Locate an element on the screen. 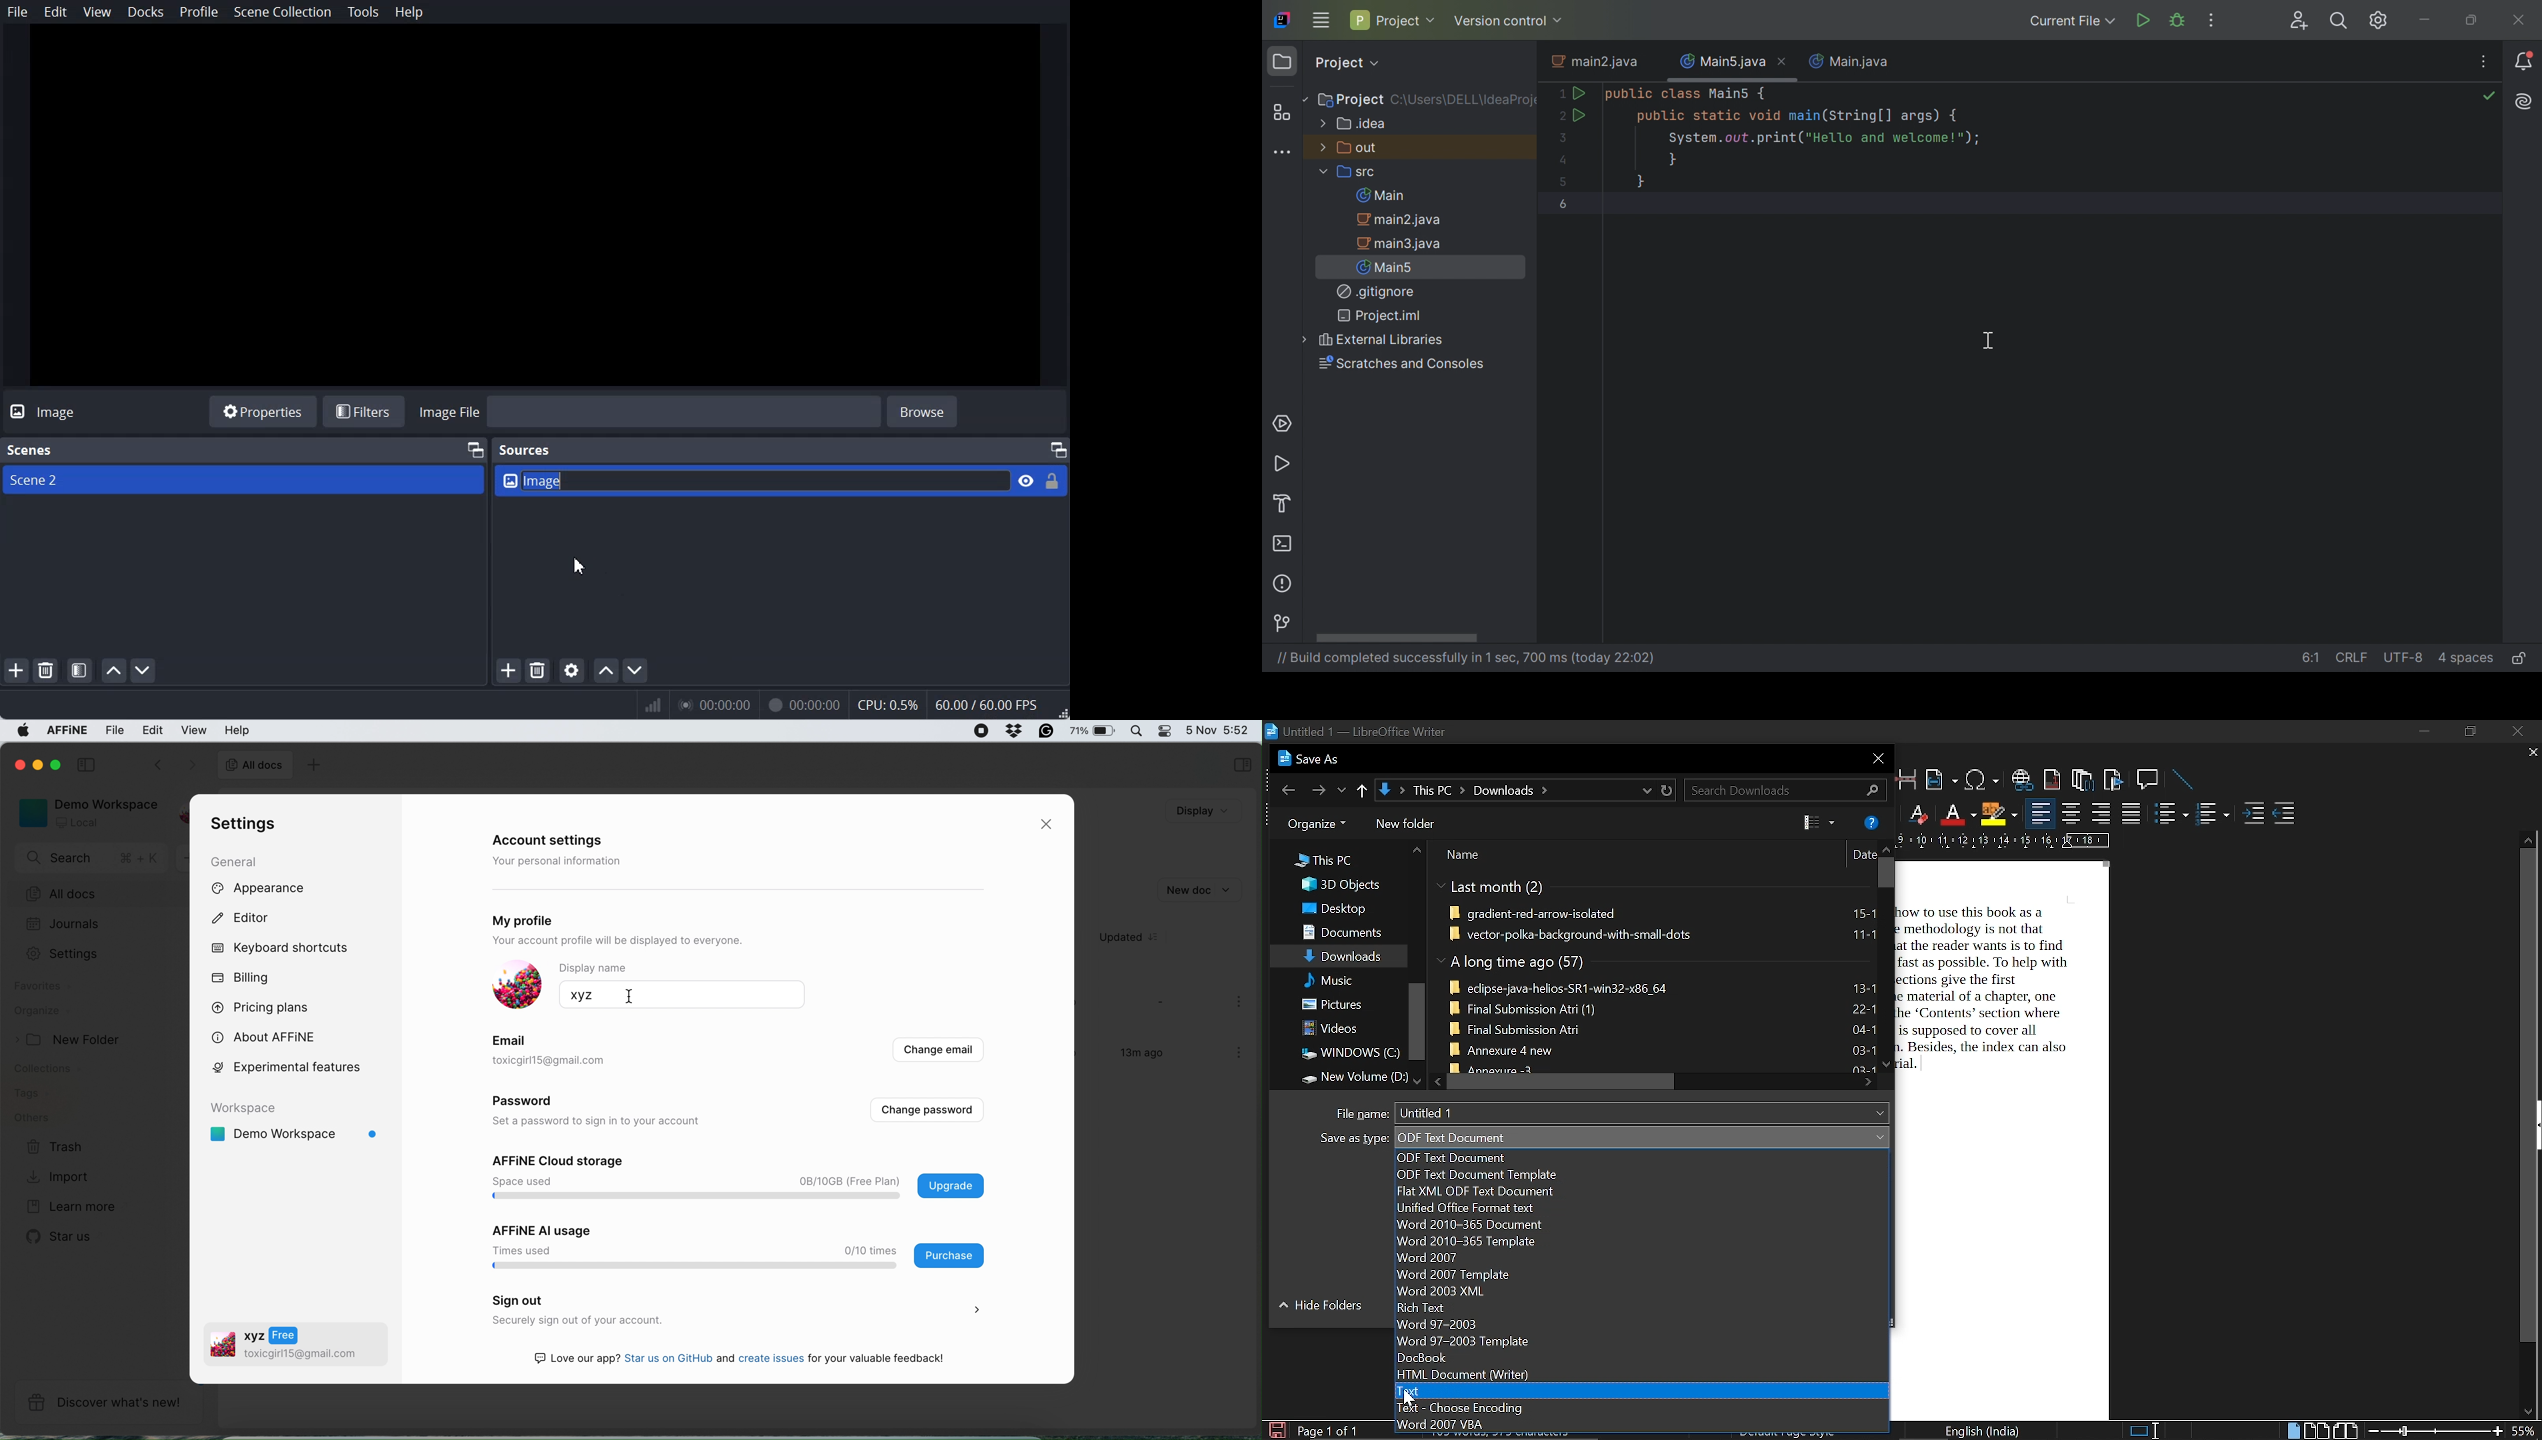 The width and height of the screenshot is (2548, 1456). word 2003 xml is located at coordinates (1641, 1290).